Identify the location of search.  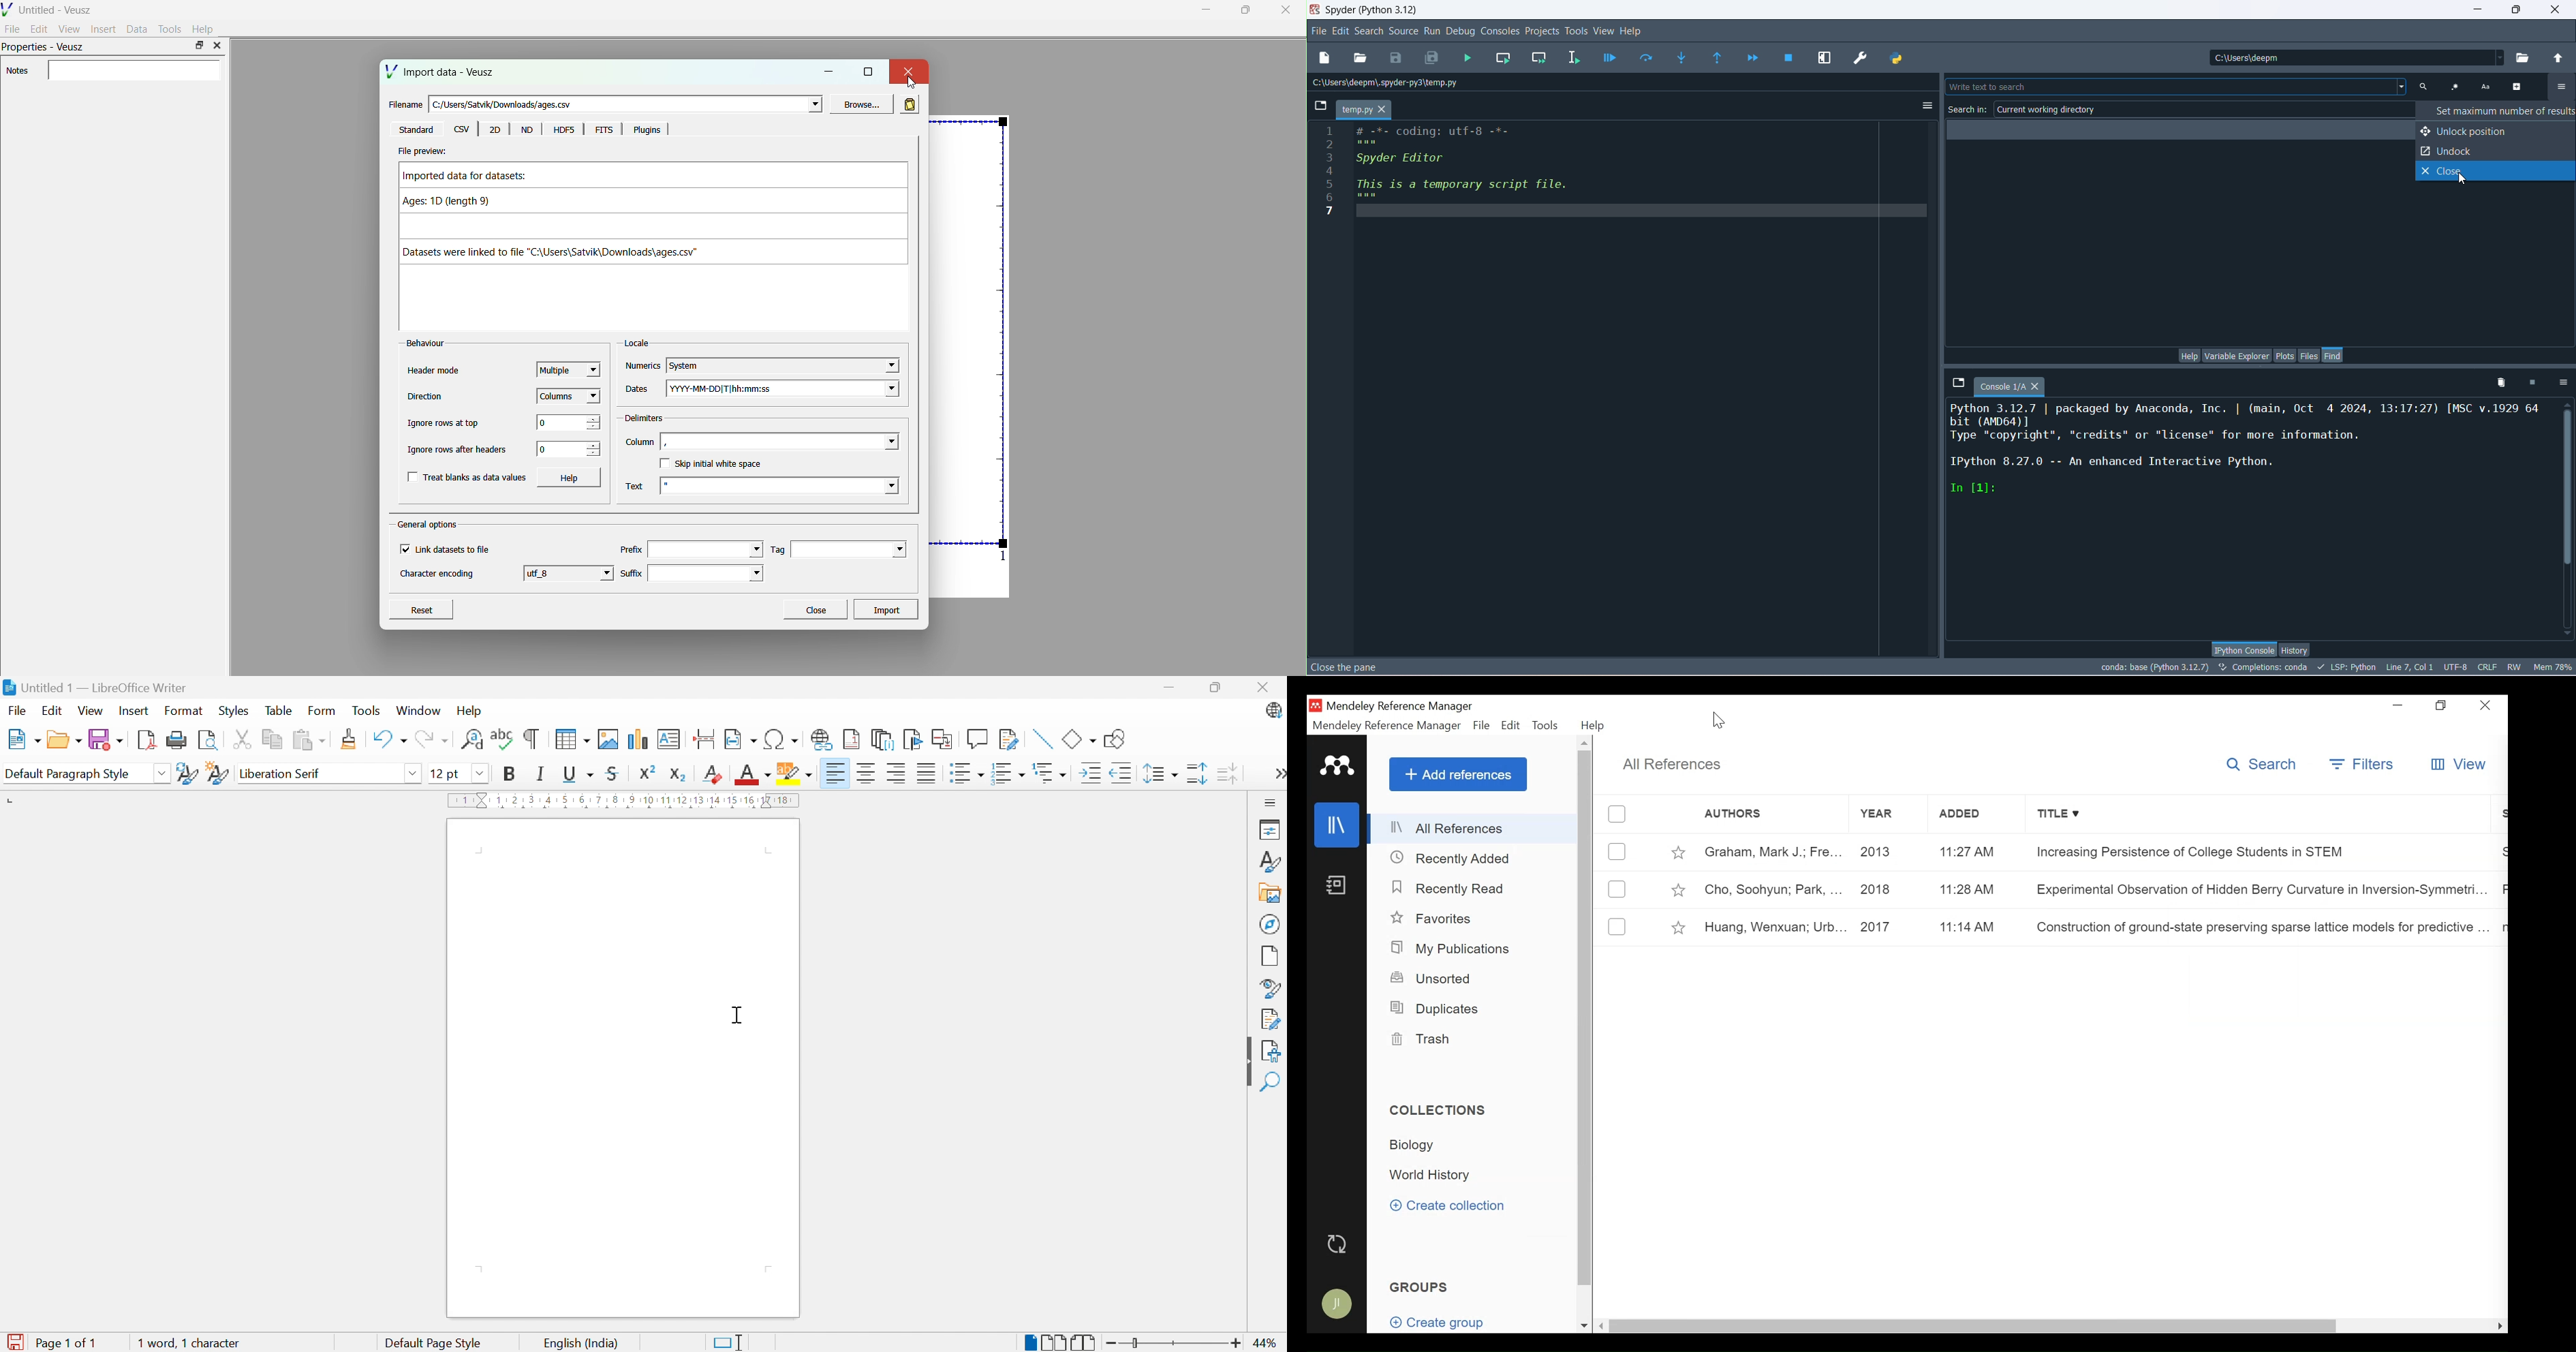
(1370, 32).